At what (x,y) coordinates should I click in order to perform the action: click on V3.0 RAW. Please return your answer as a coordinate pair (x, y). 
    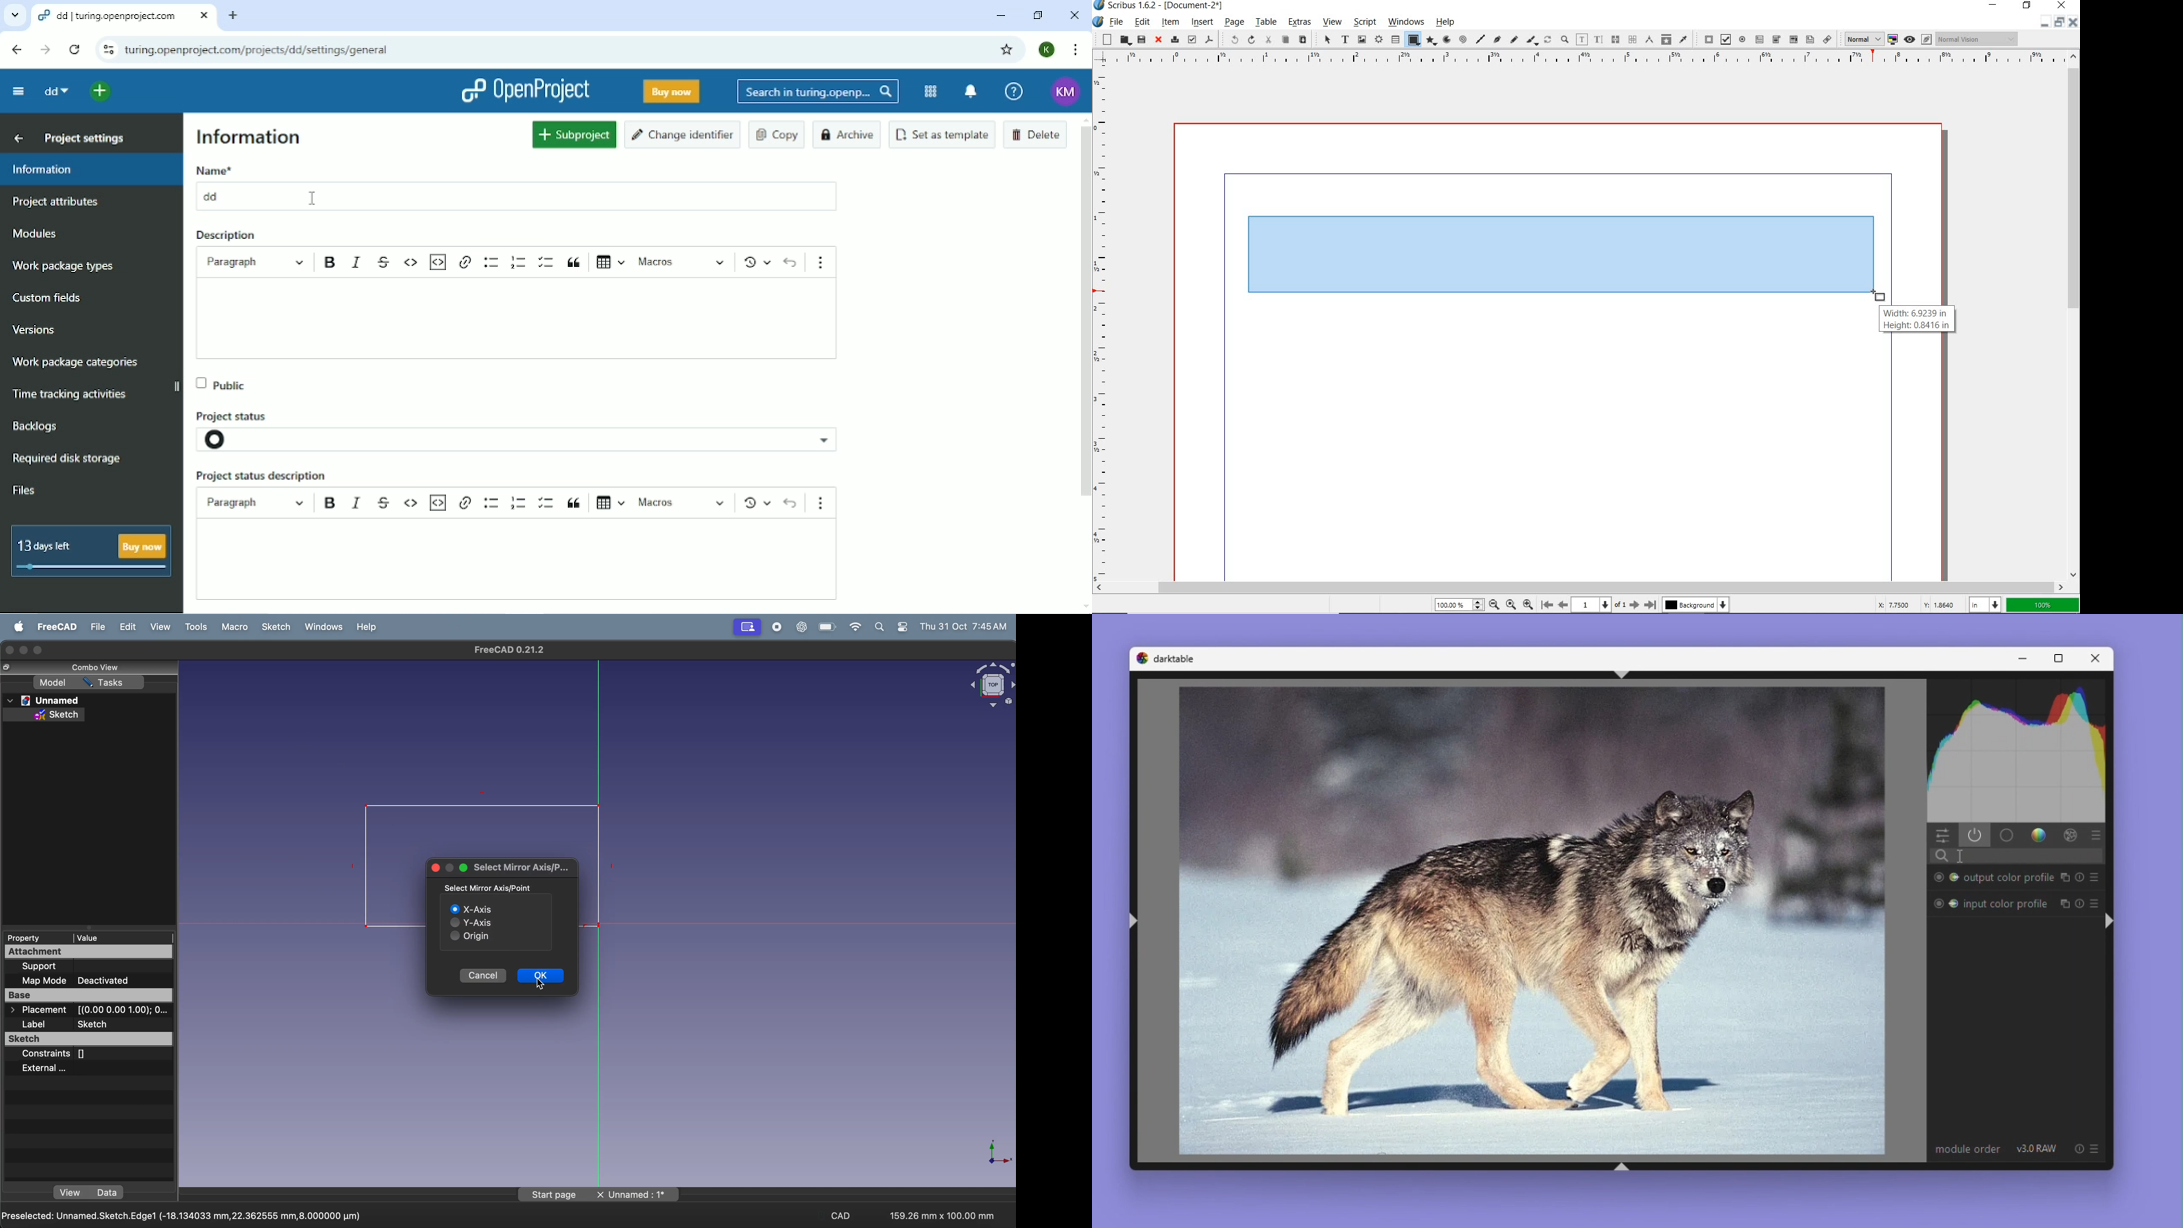
    Looking at the image, I should click on (2037, 1150).